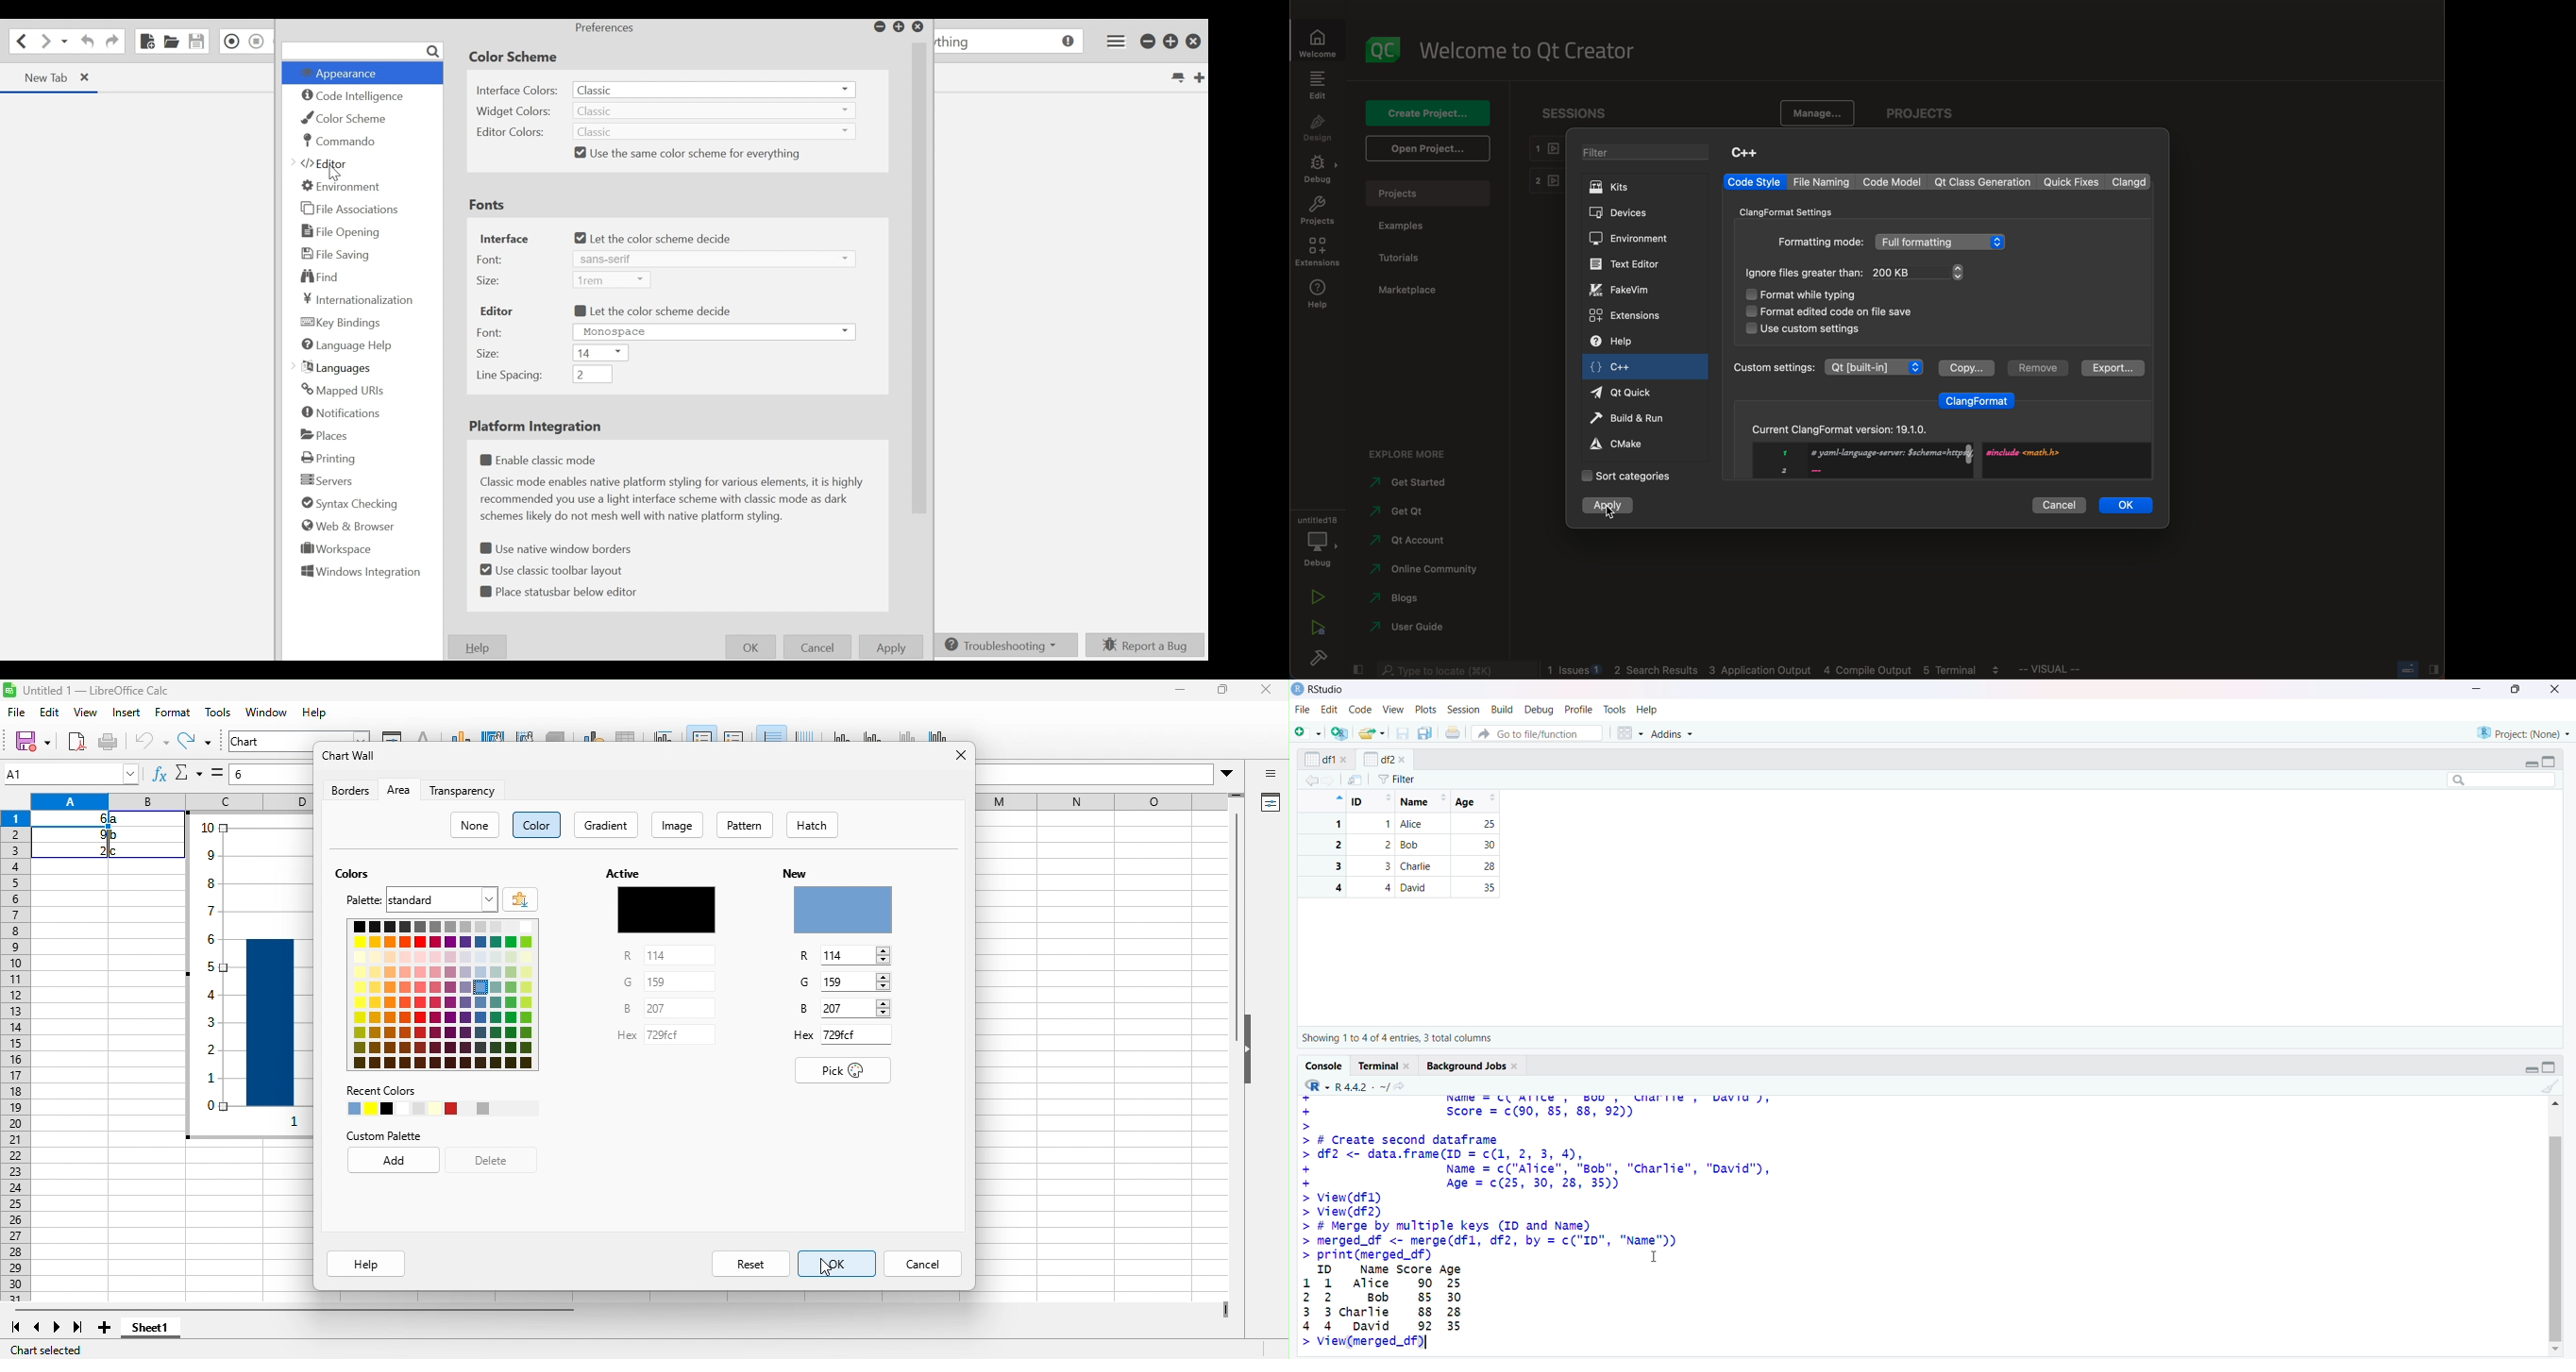 Image resolution: width=2576 pixels, height=1372 pixels. What do you see at coordinates (349, 791) in the screenshot?
I see `borders` at bounding box center [349, 791].